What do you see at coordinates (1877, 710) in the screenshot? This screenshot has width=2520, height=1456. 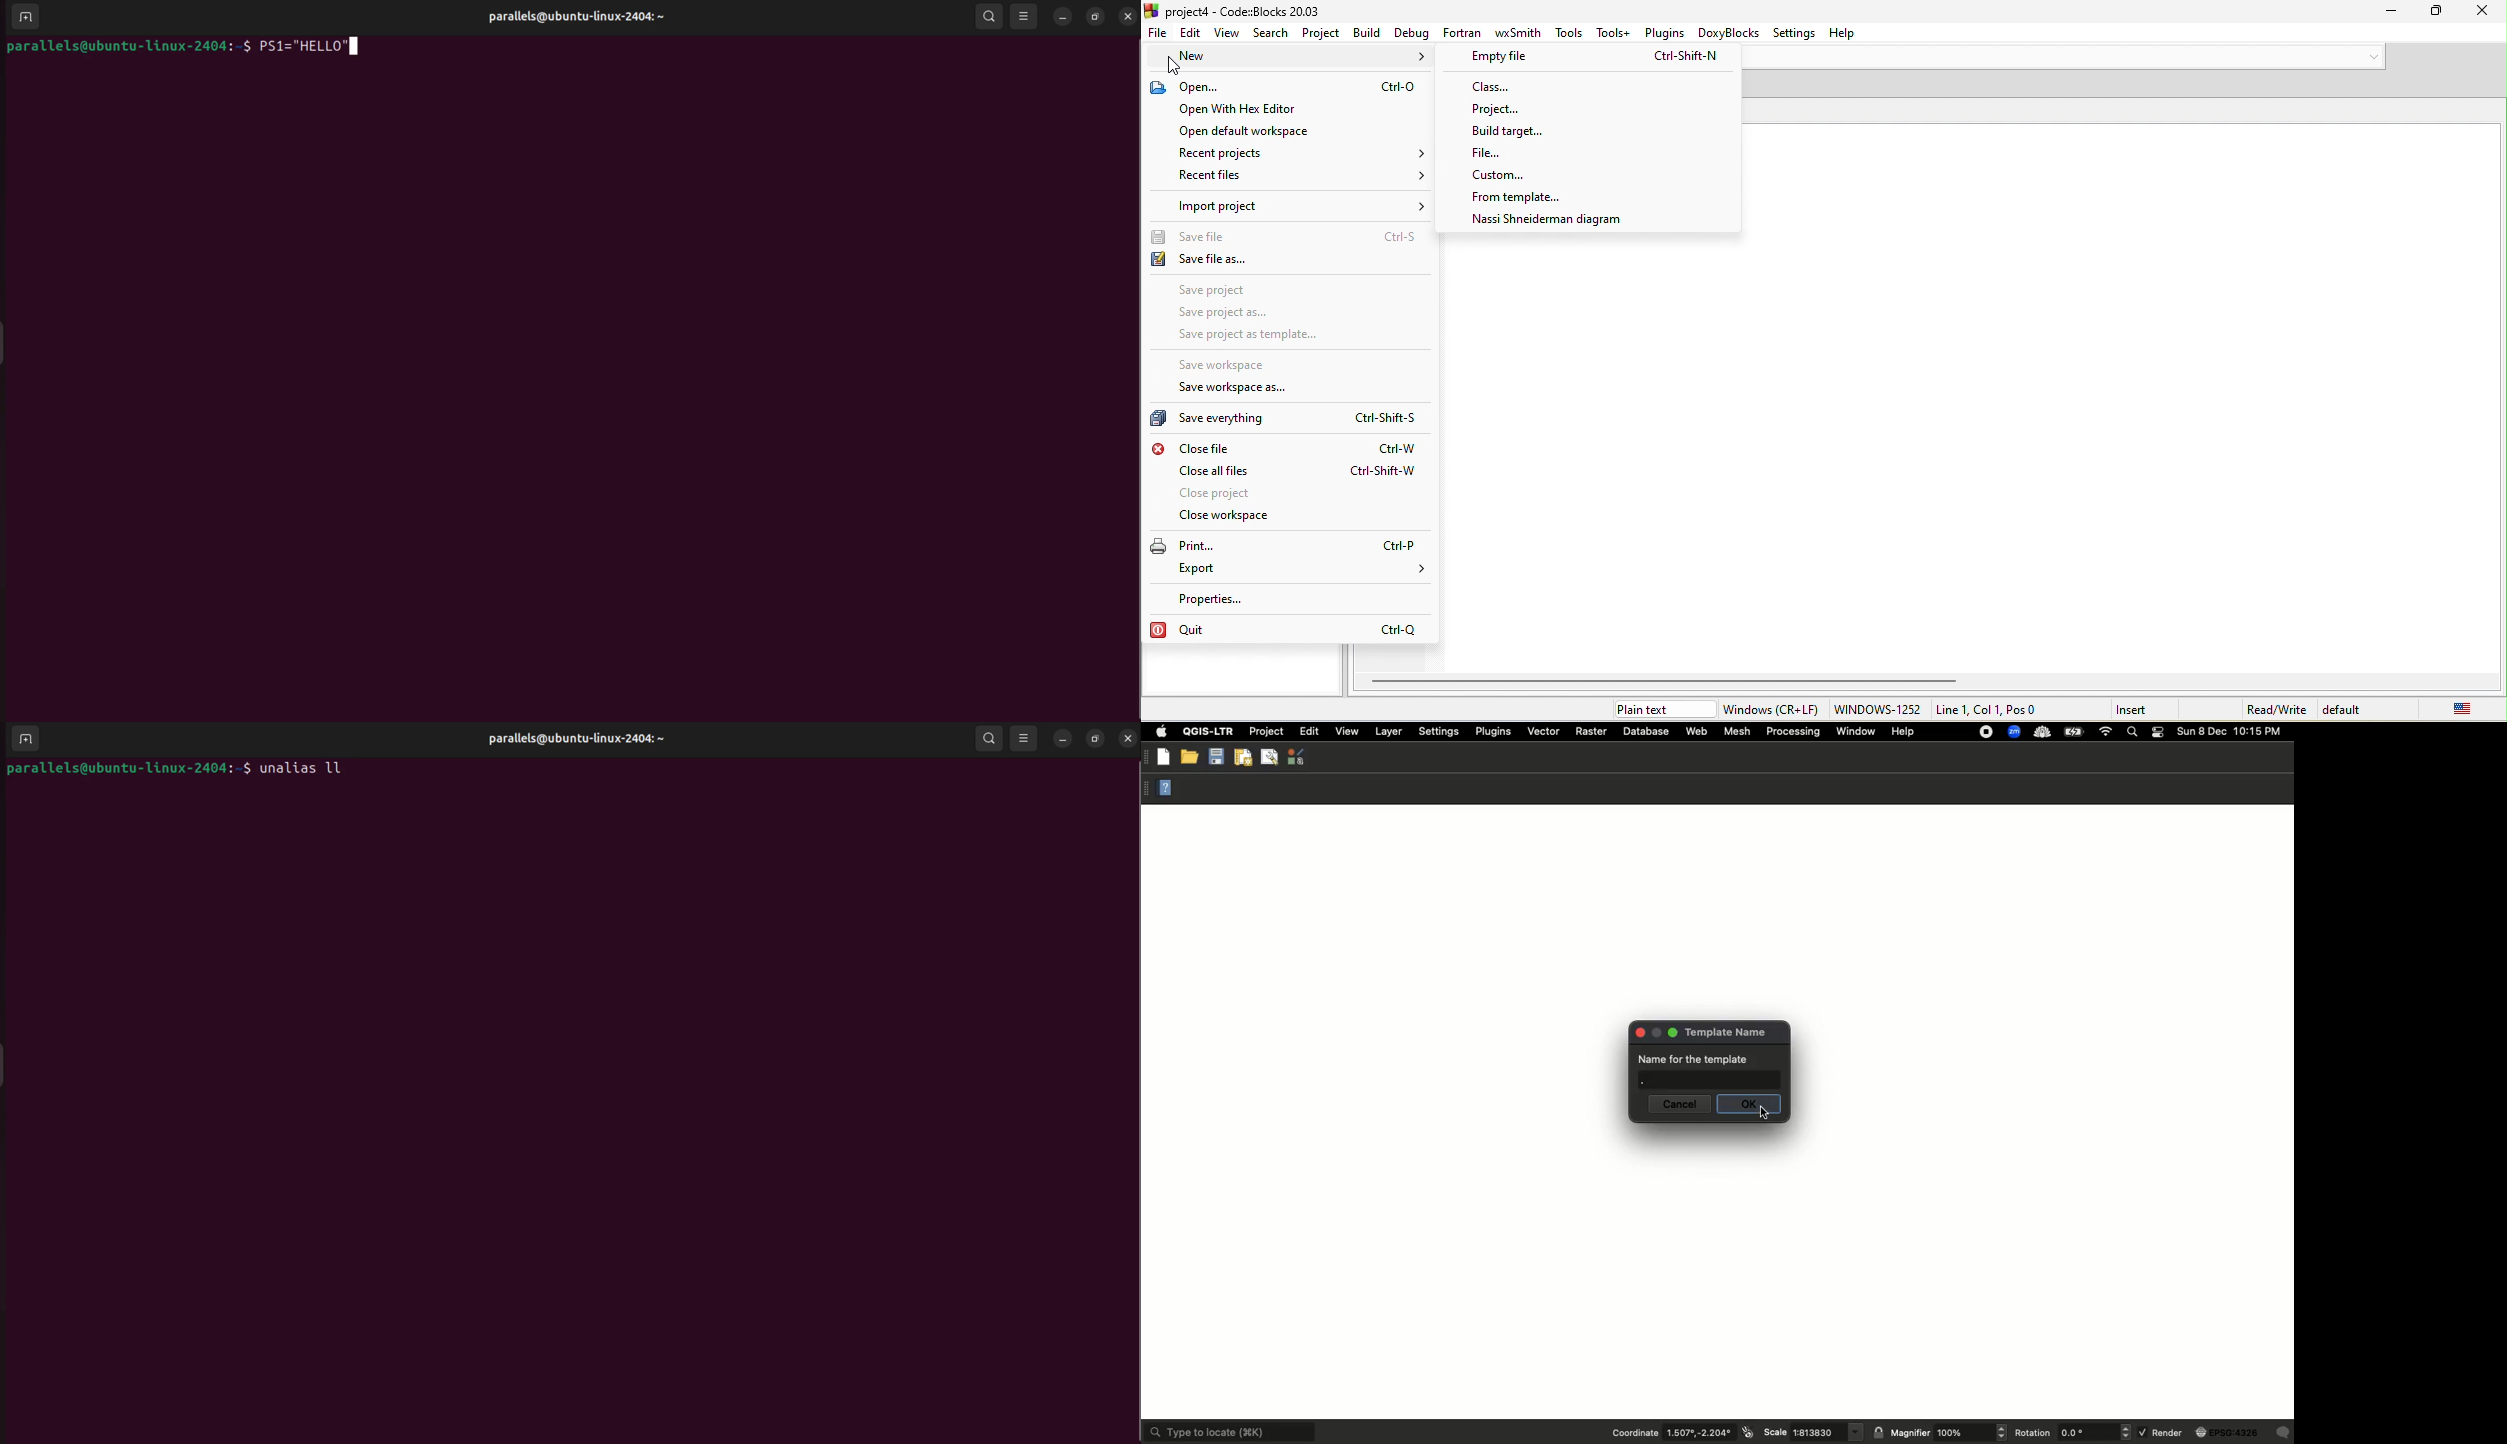 I see `windows-1252` at bounding box center [1877, 710].